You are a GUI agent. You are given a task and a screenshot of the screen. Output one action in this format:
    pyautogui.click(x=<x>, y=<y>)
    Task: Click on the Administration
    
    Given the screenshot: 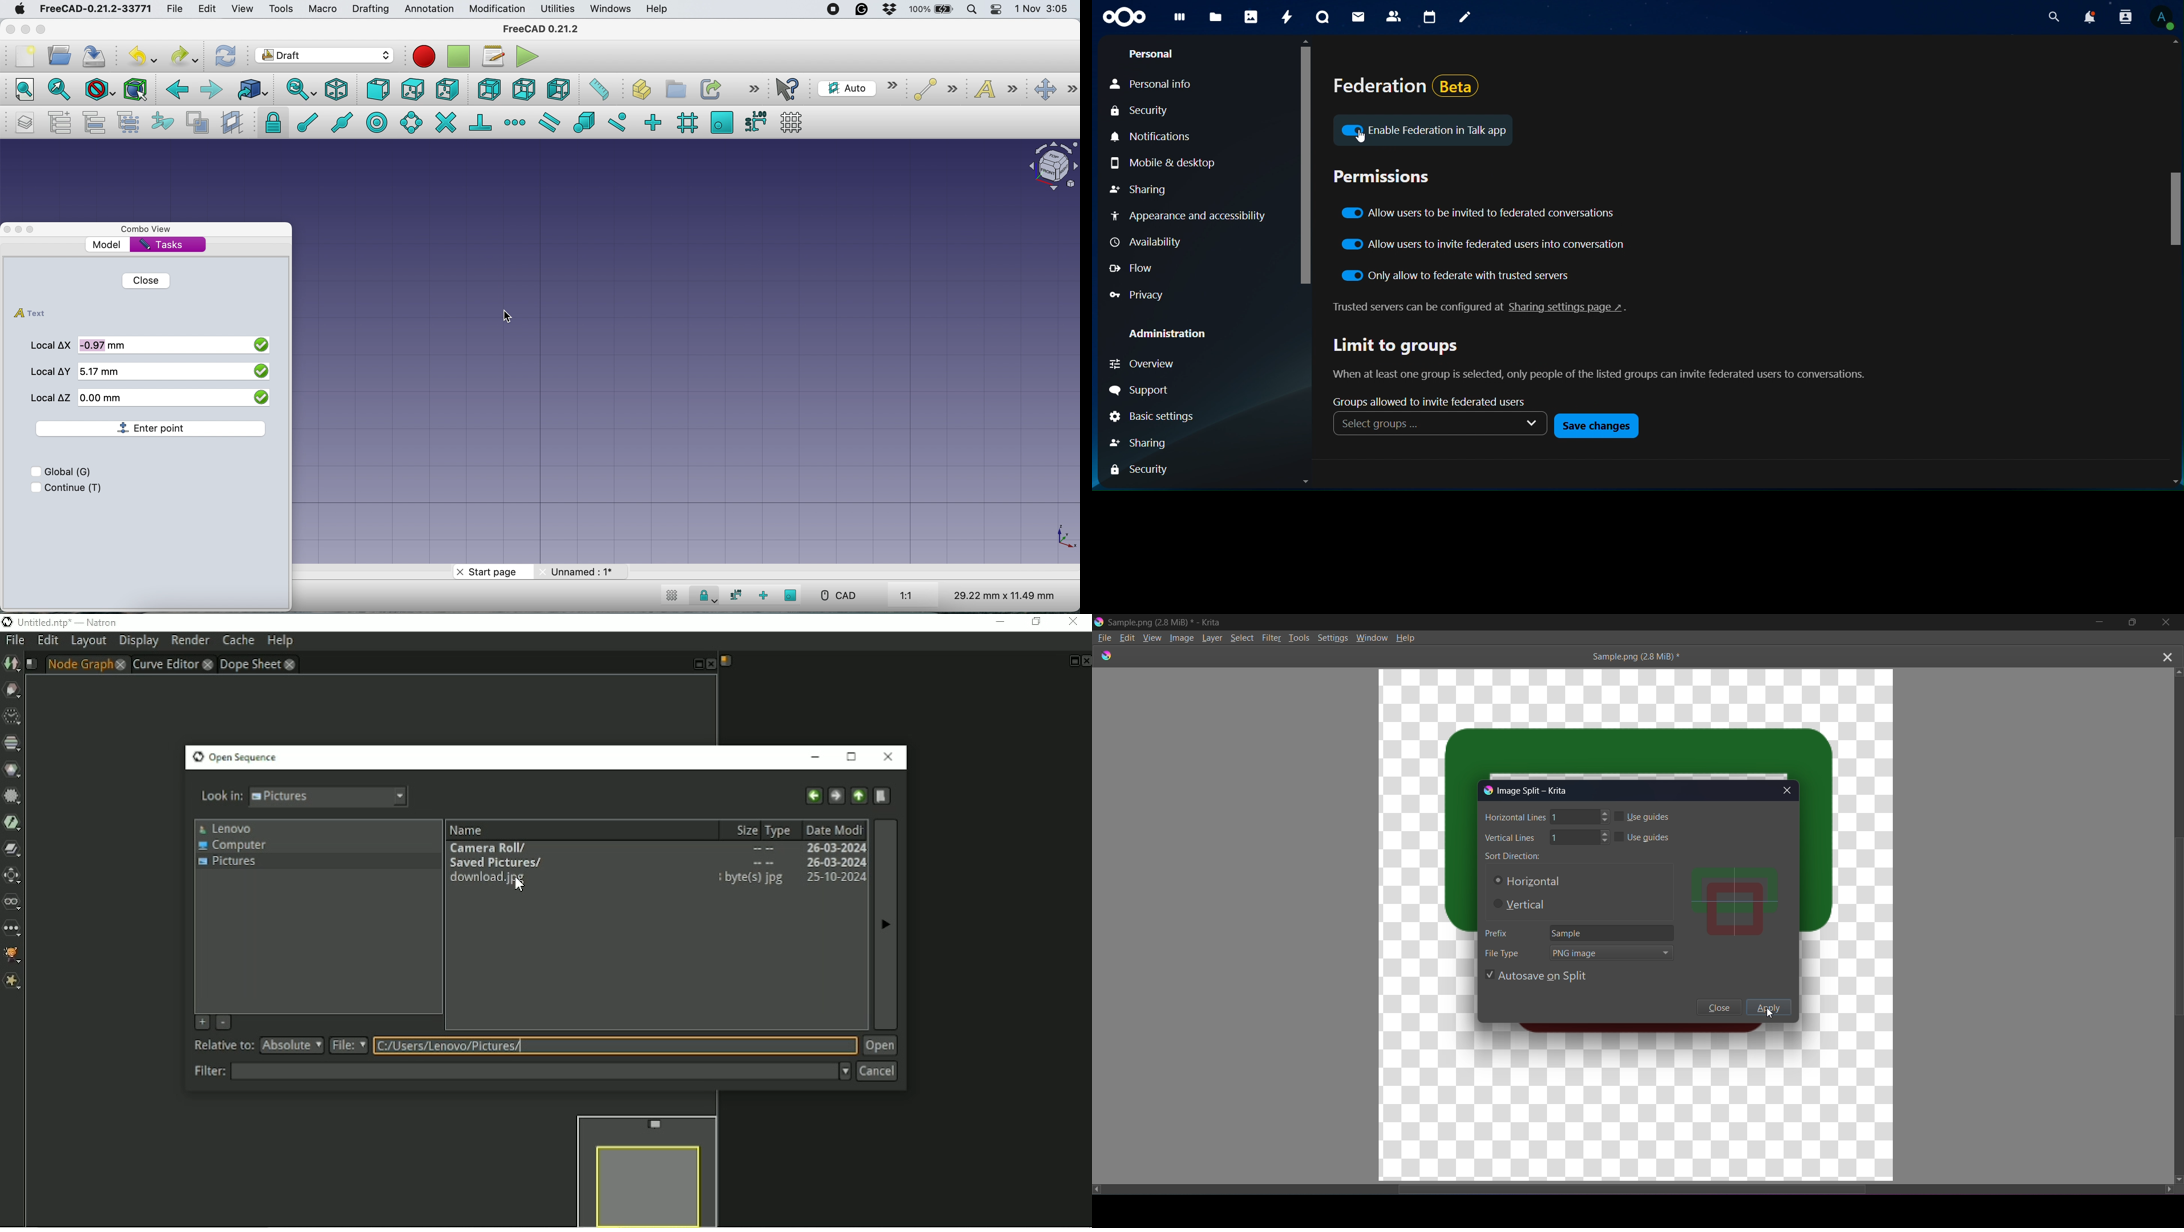 What is the action you would take?
    pyautogui.click(x=1164, y=334)
    